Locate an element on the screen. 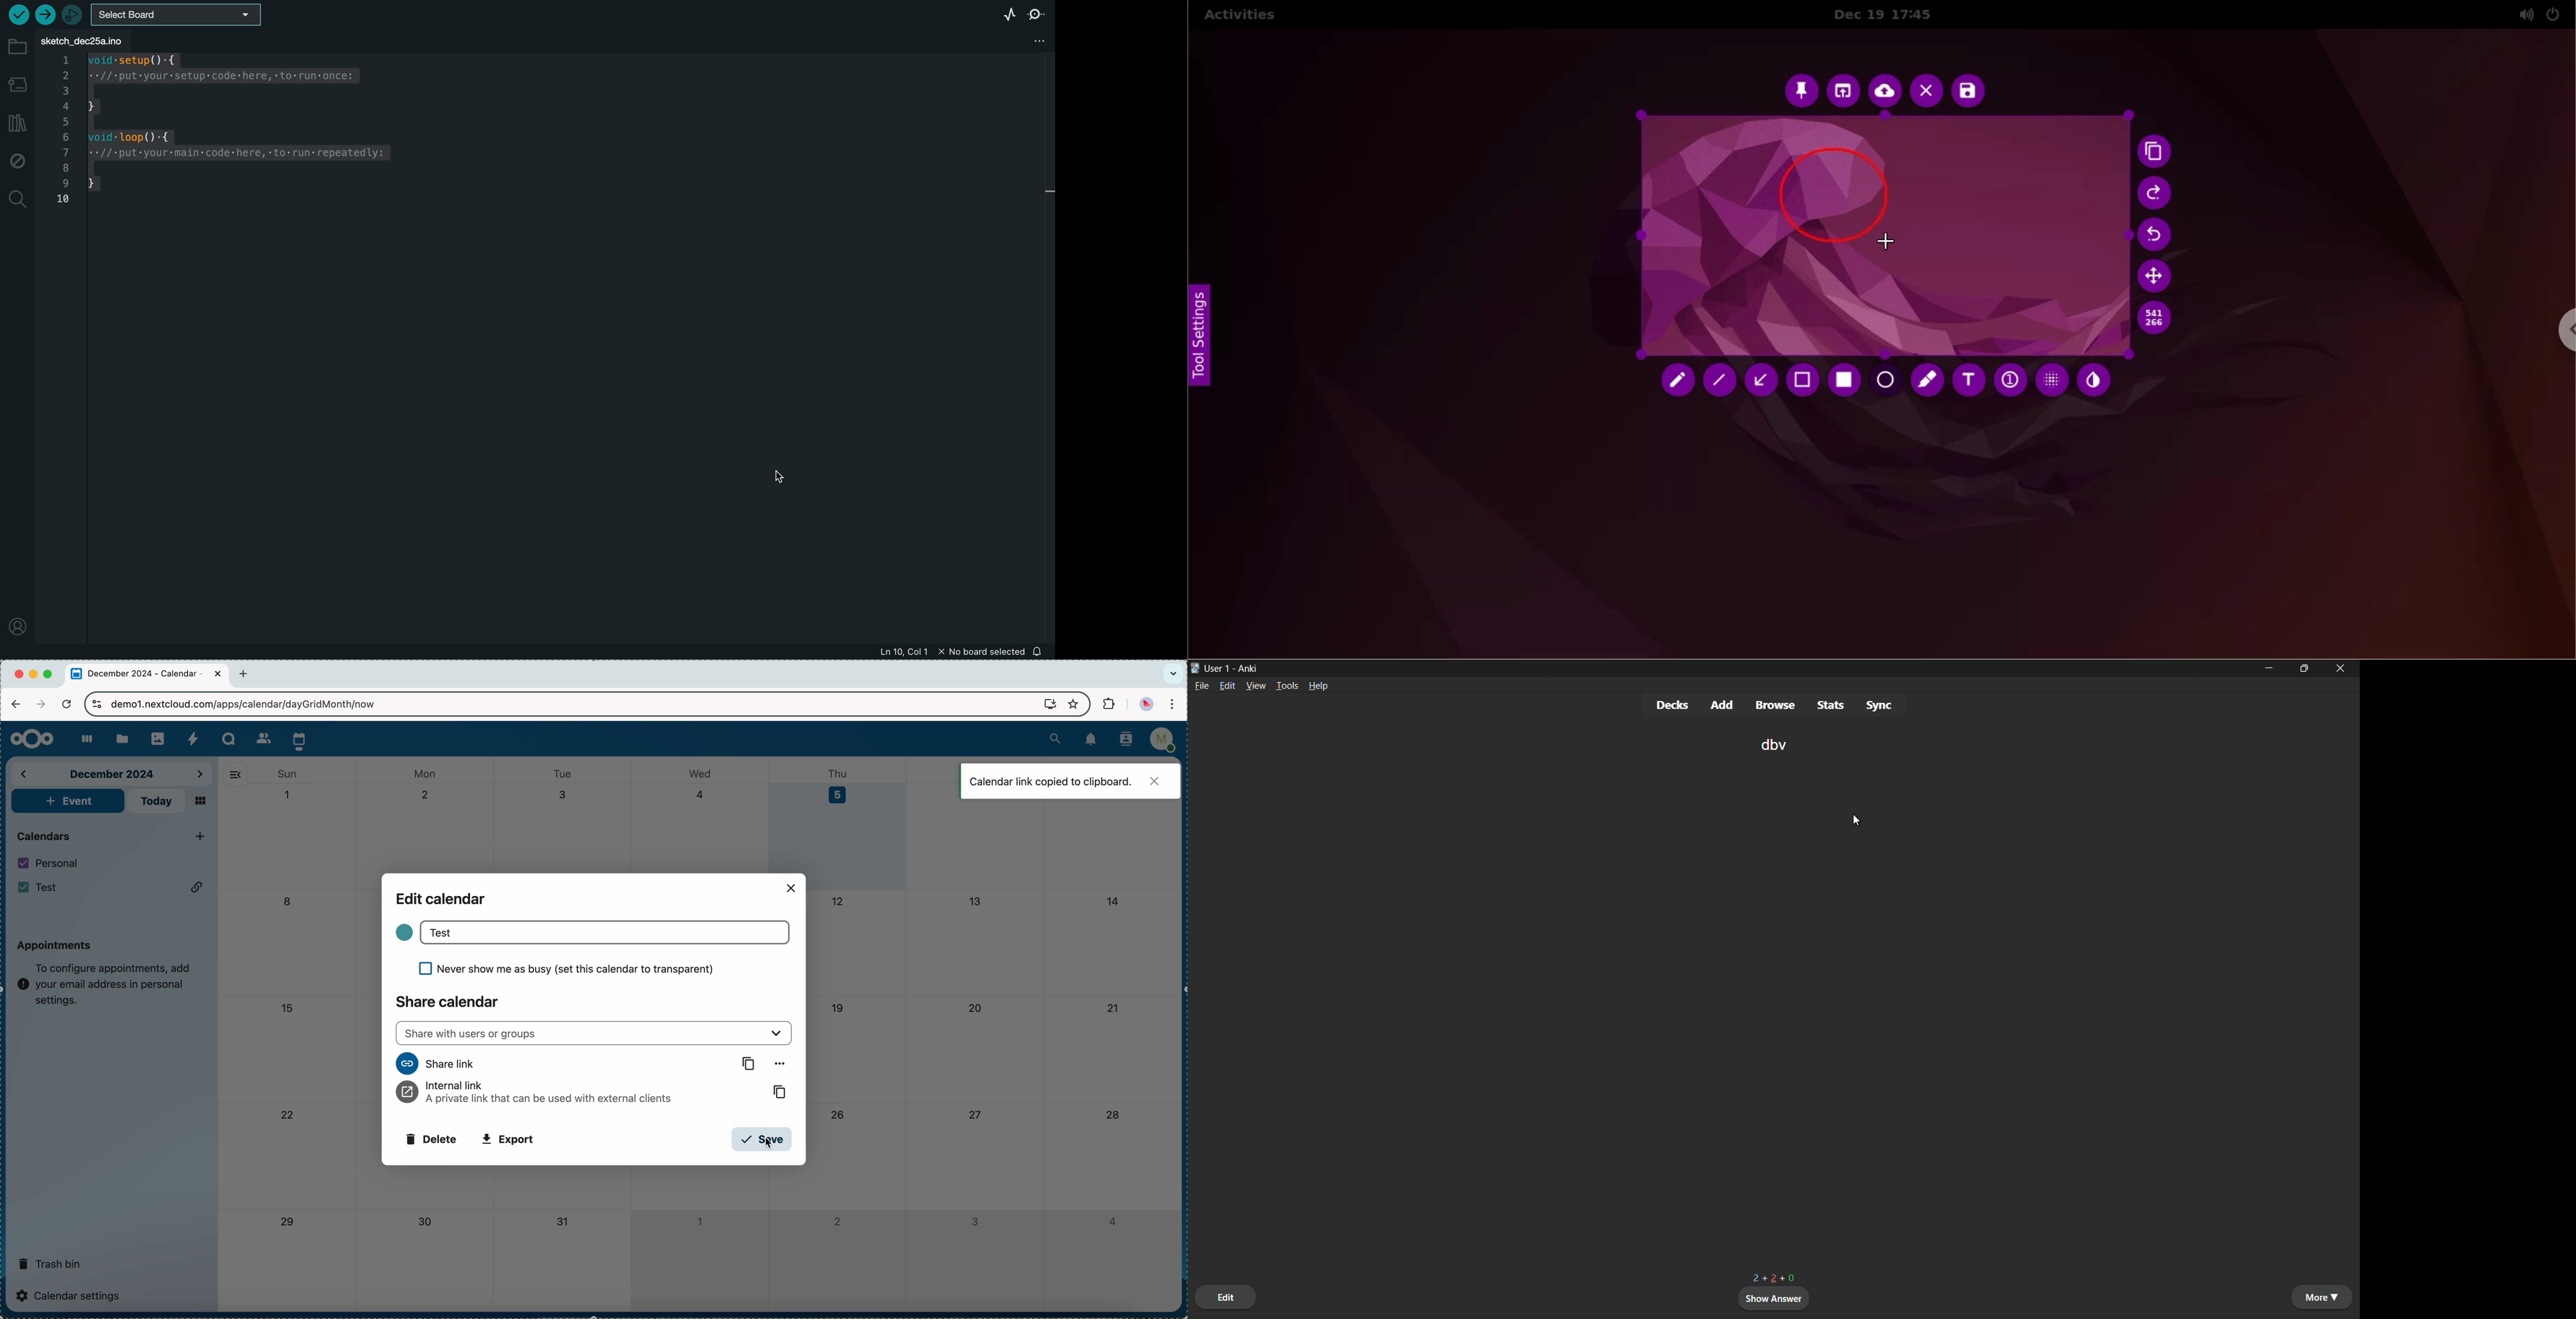 The image size is (2576, 1344). tab is located at coordinates (148, 675).